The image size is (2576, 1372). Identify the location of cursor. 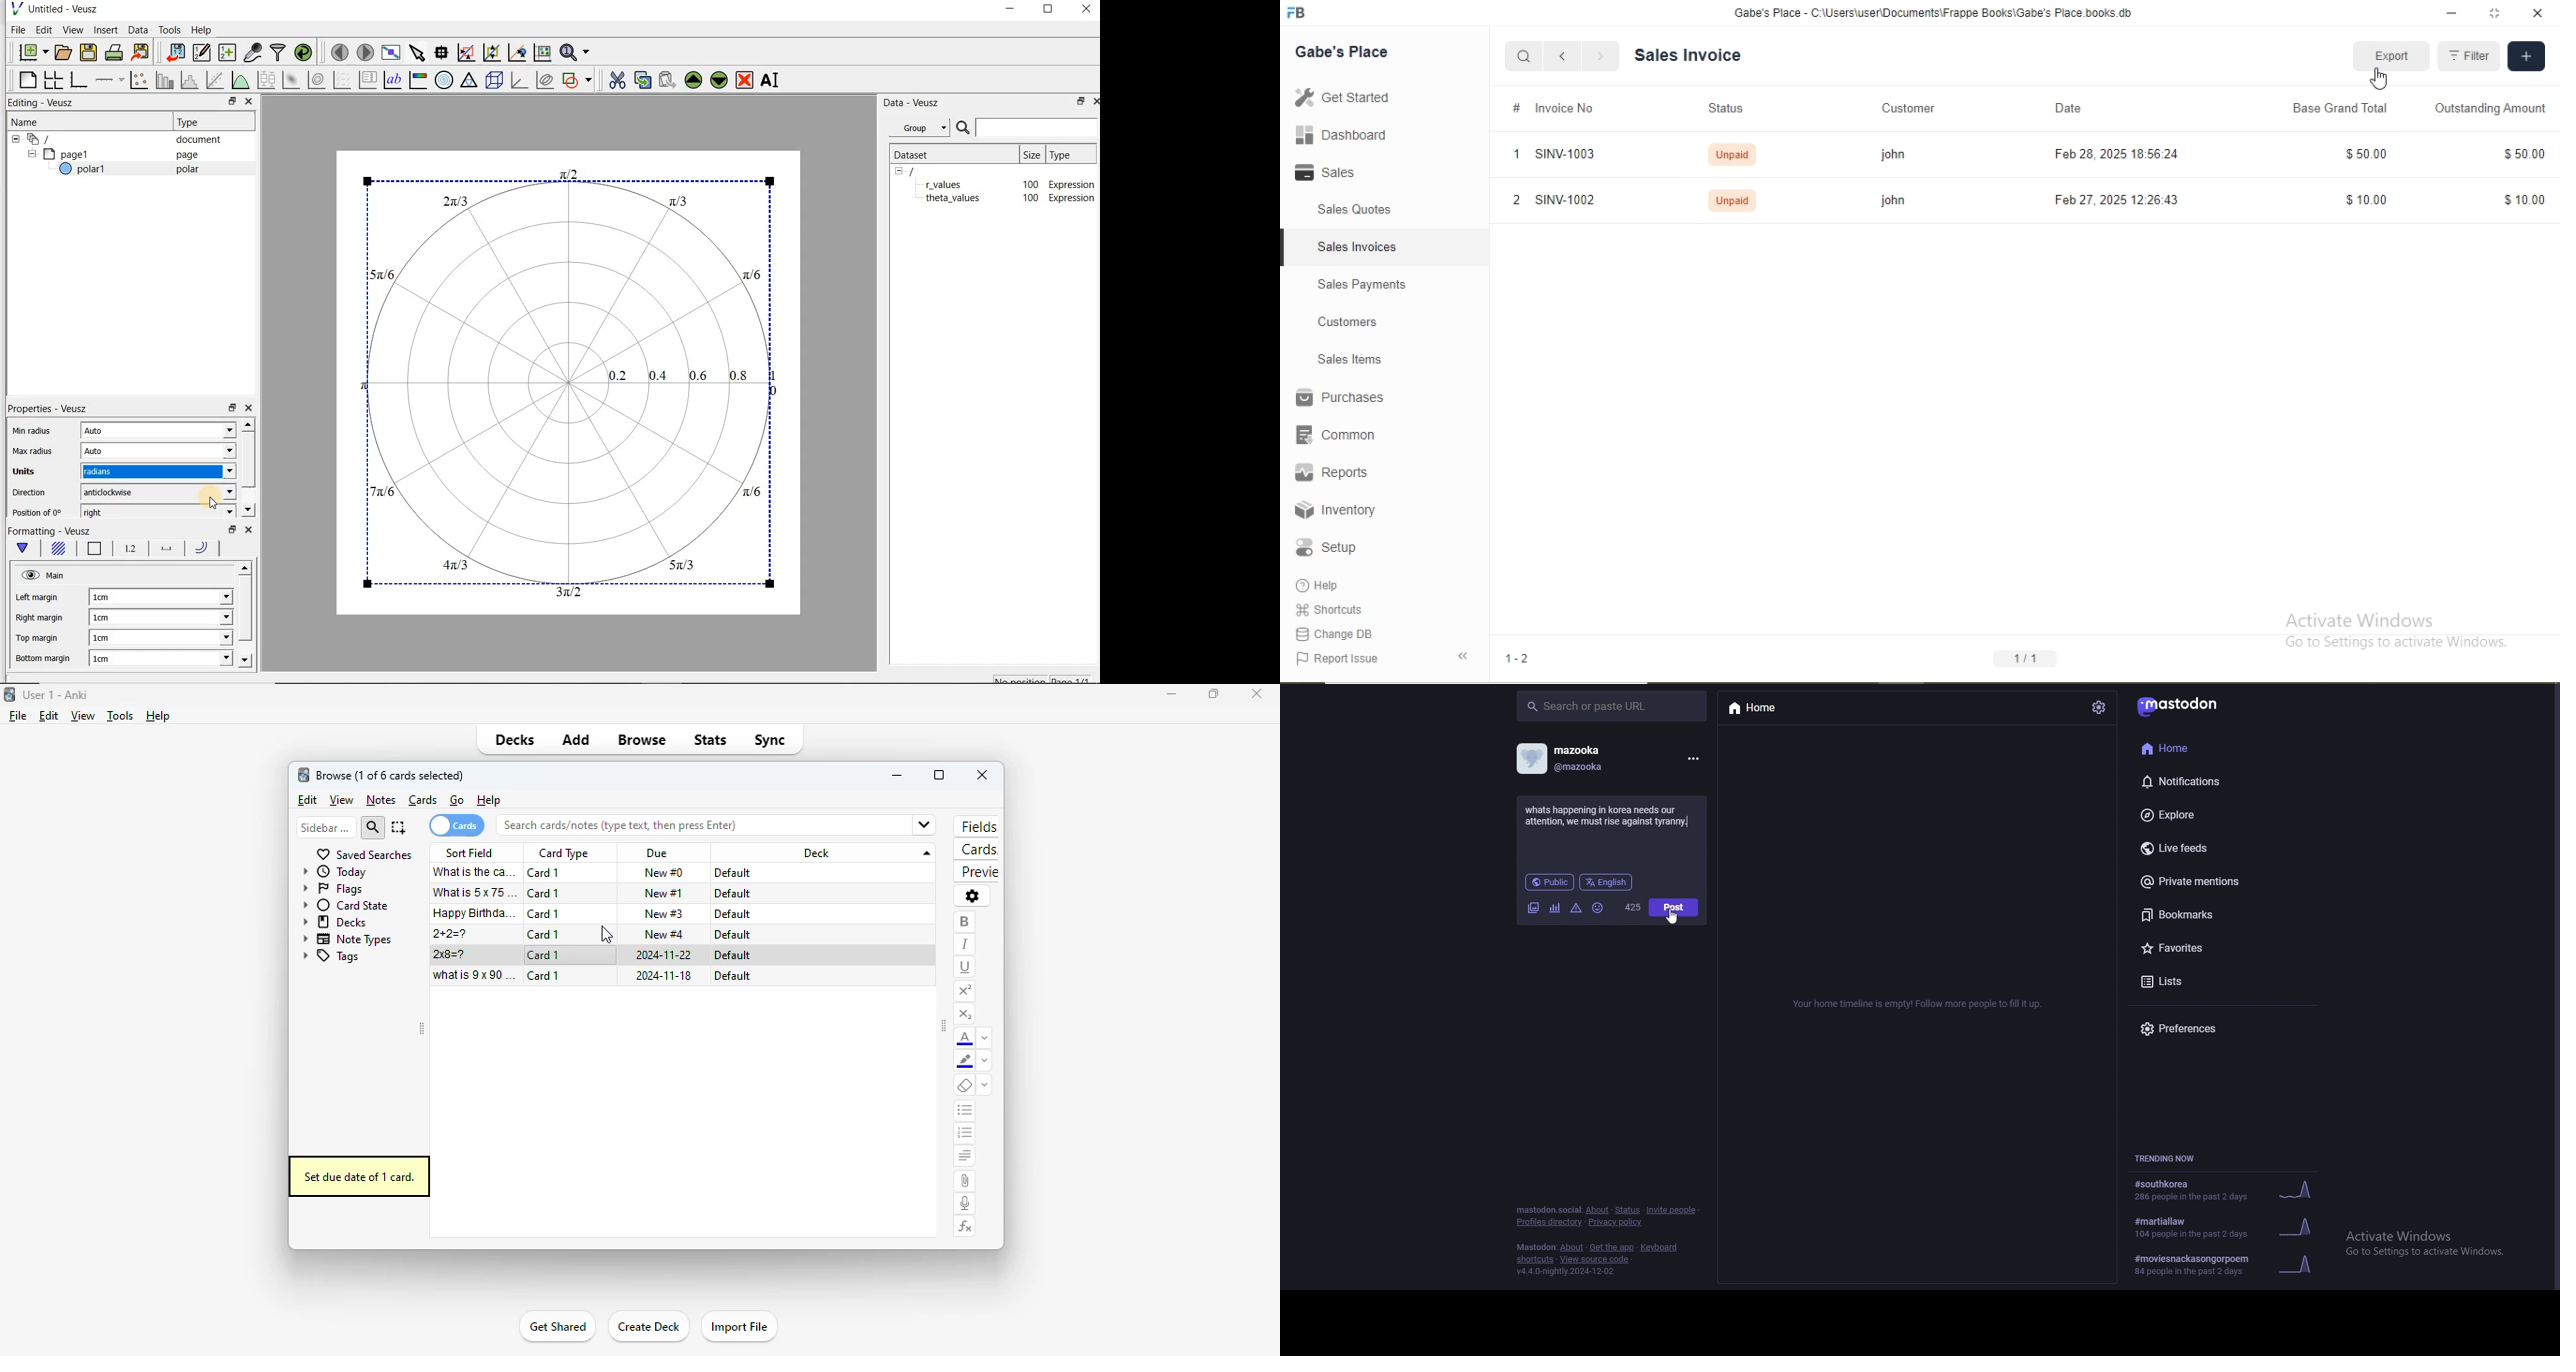
(606, 936).